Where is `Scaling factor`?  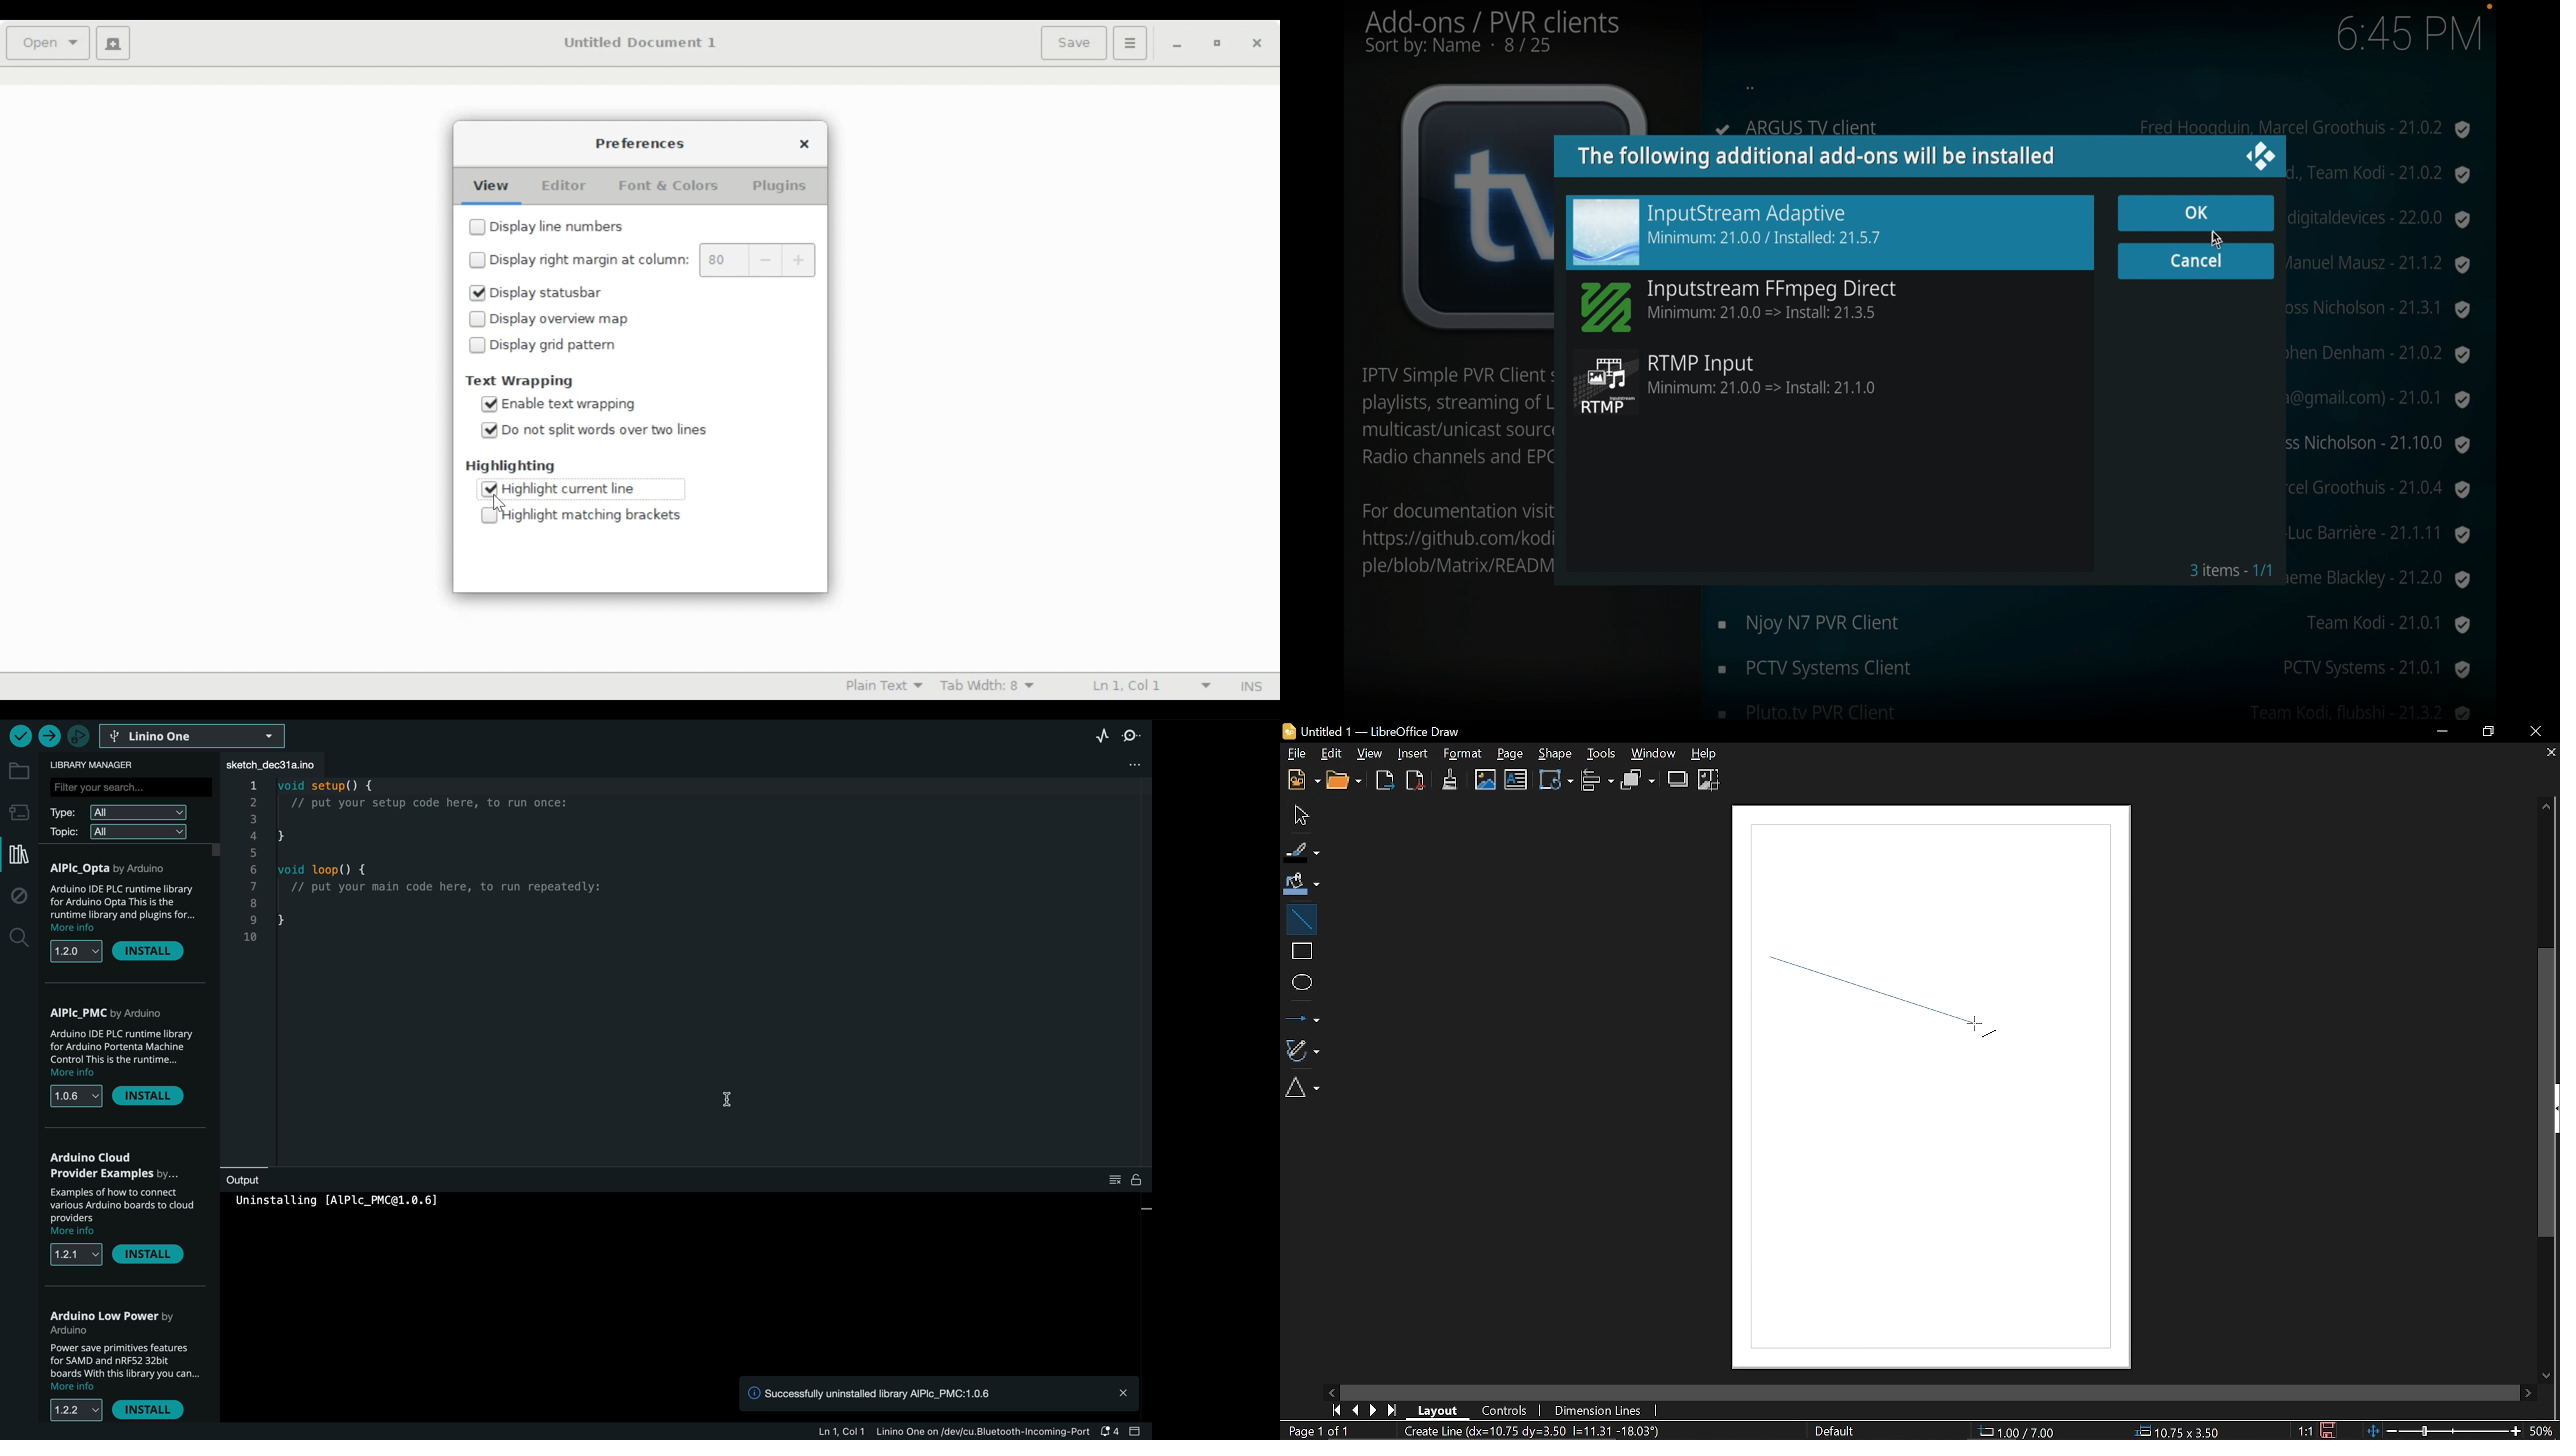 Scaling factor is located at coordinates (2304, 1431).